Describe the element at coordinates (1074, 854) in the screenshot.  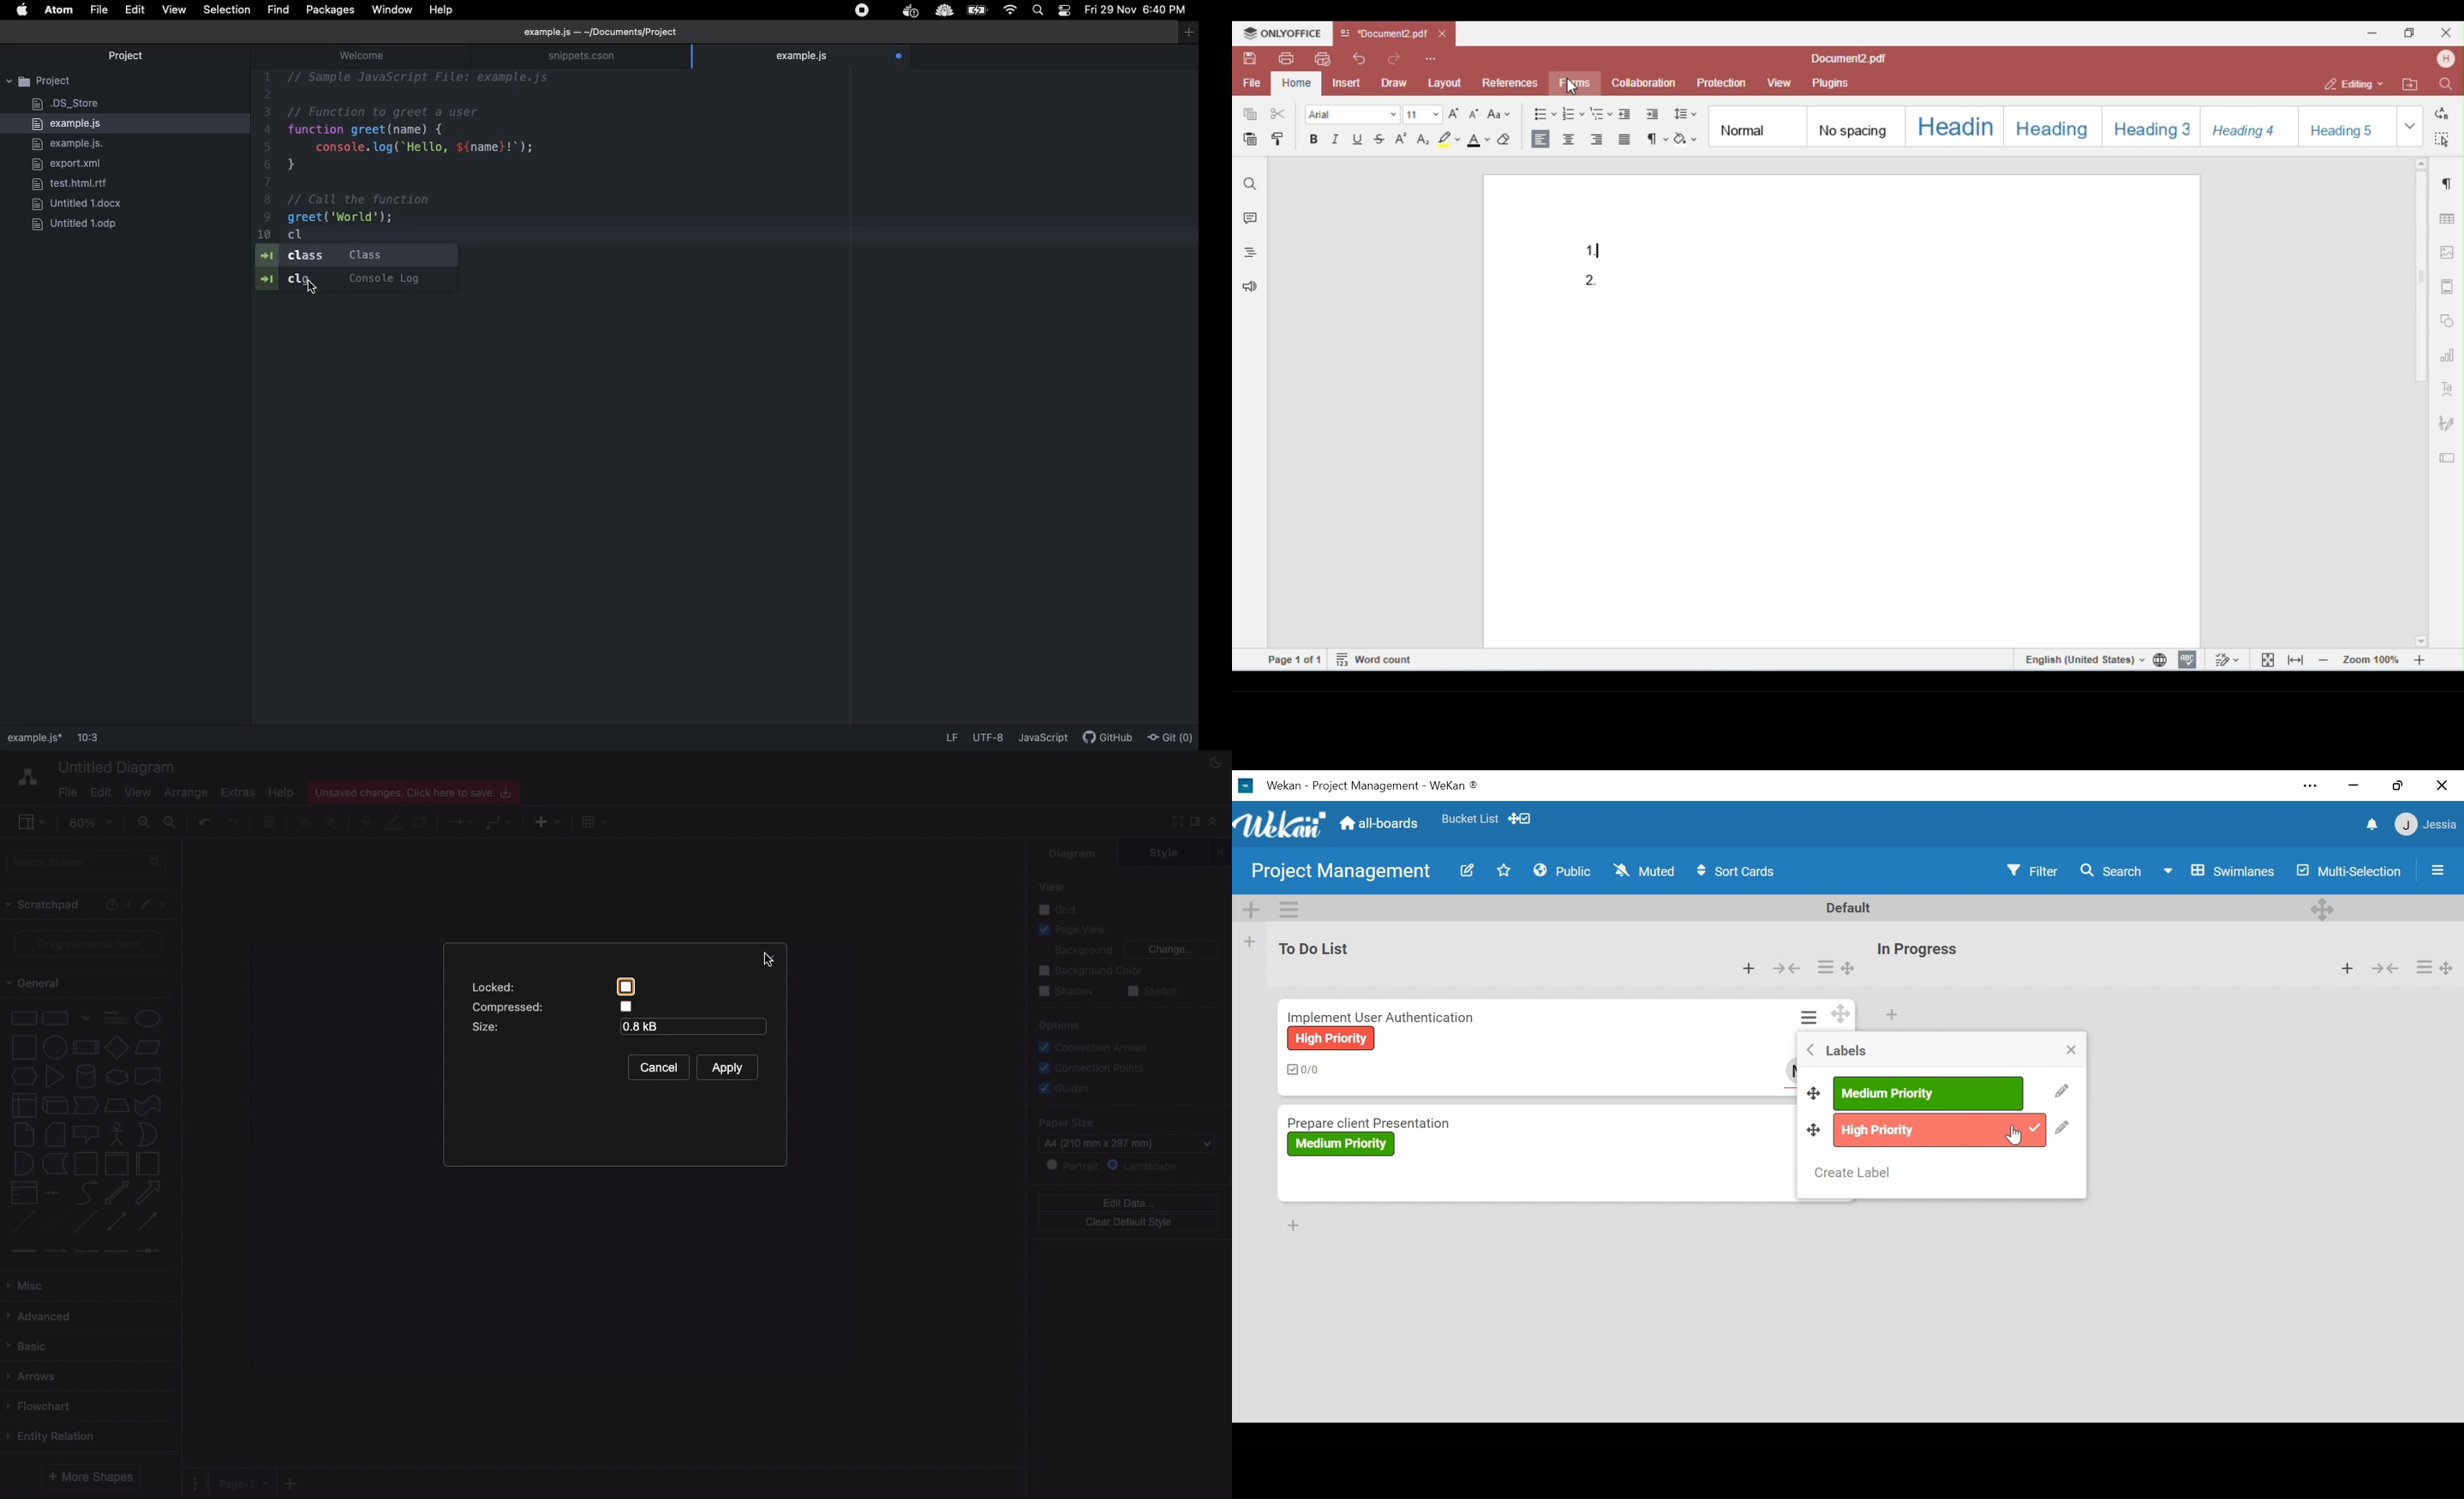
I see `Diagram` at that location.